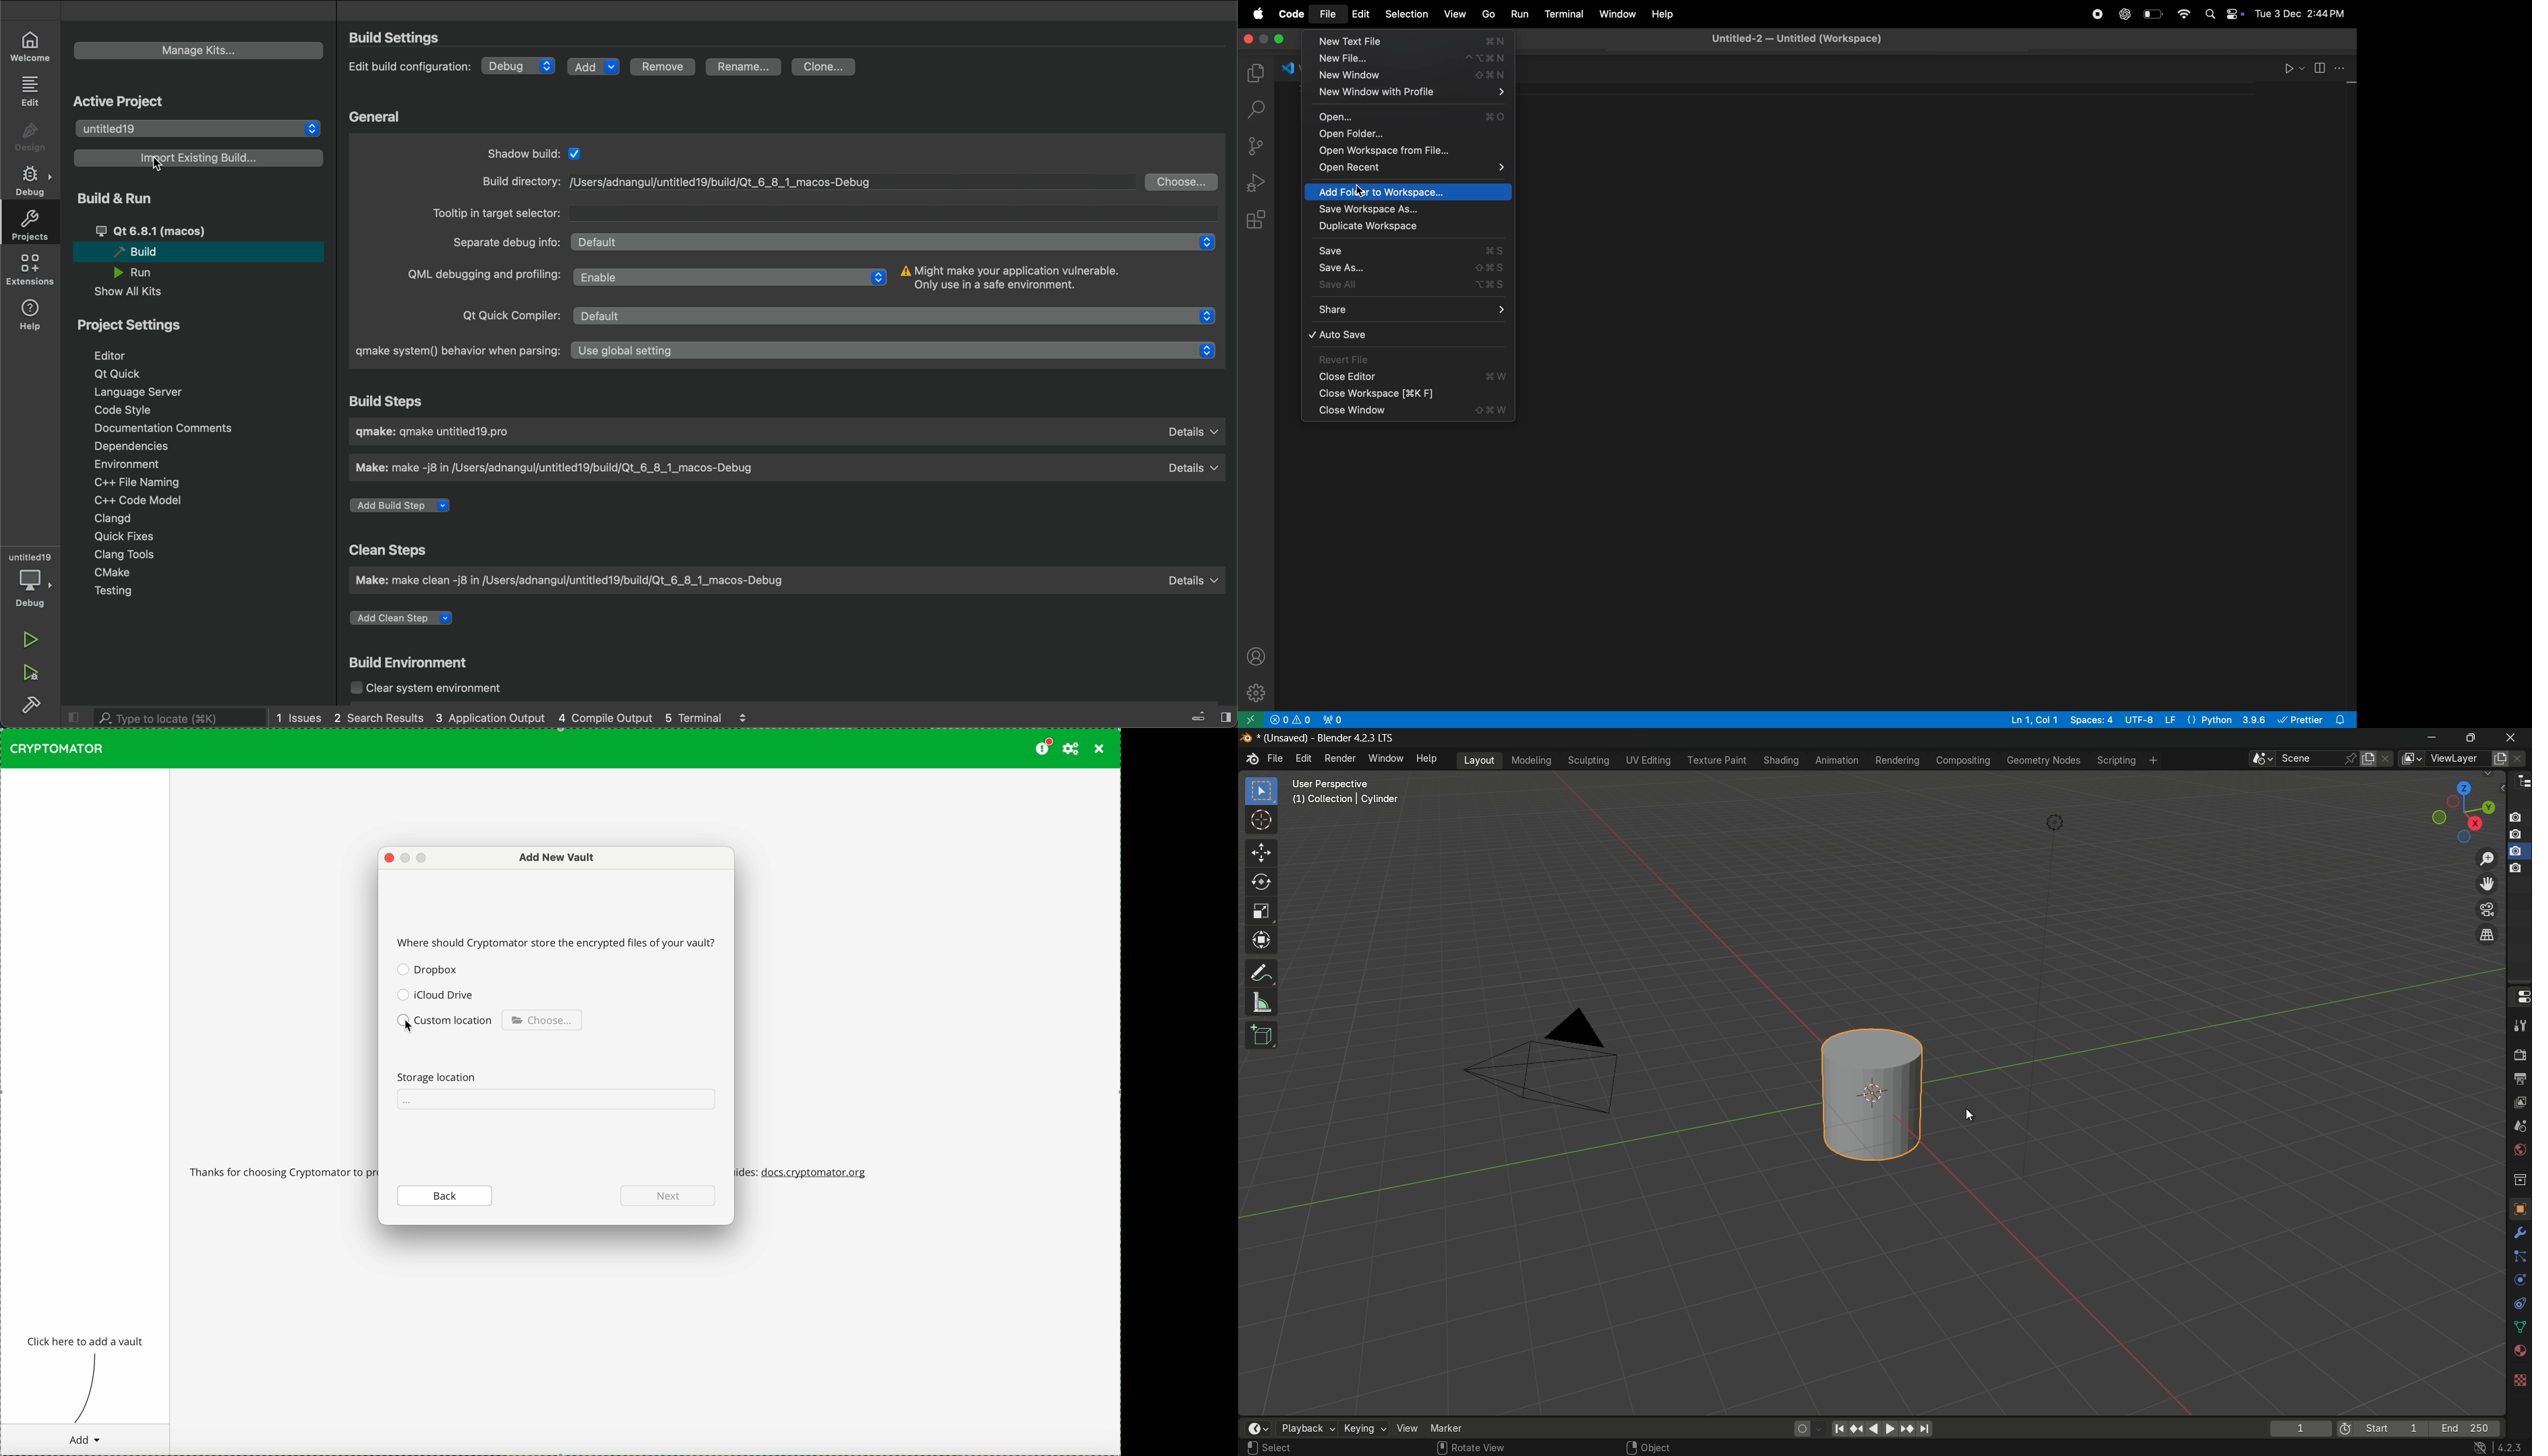 This screenshot has height=1456, width=2548. What do you see at coordinates (2302, 10) in the screenshot?
I see `date and time` at bounding box center [2302, 10].